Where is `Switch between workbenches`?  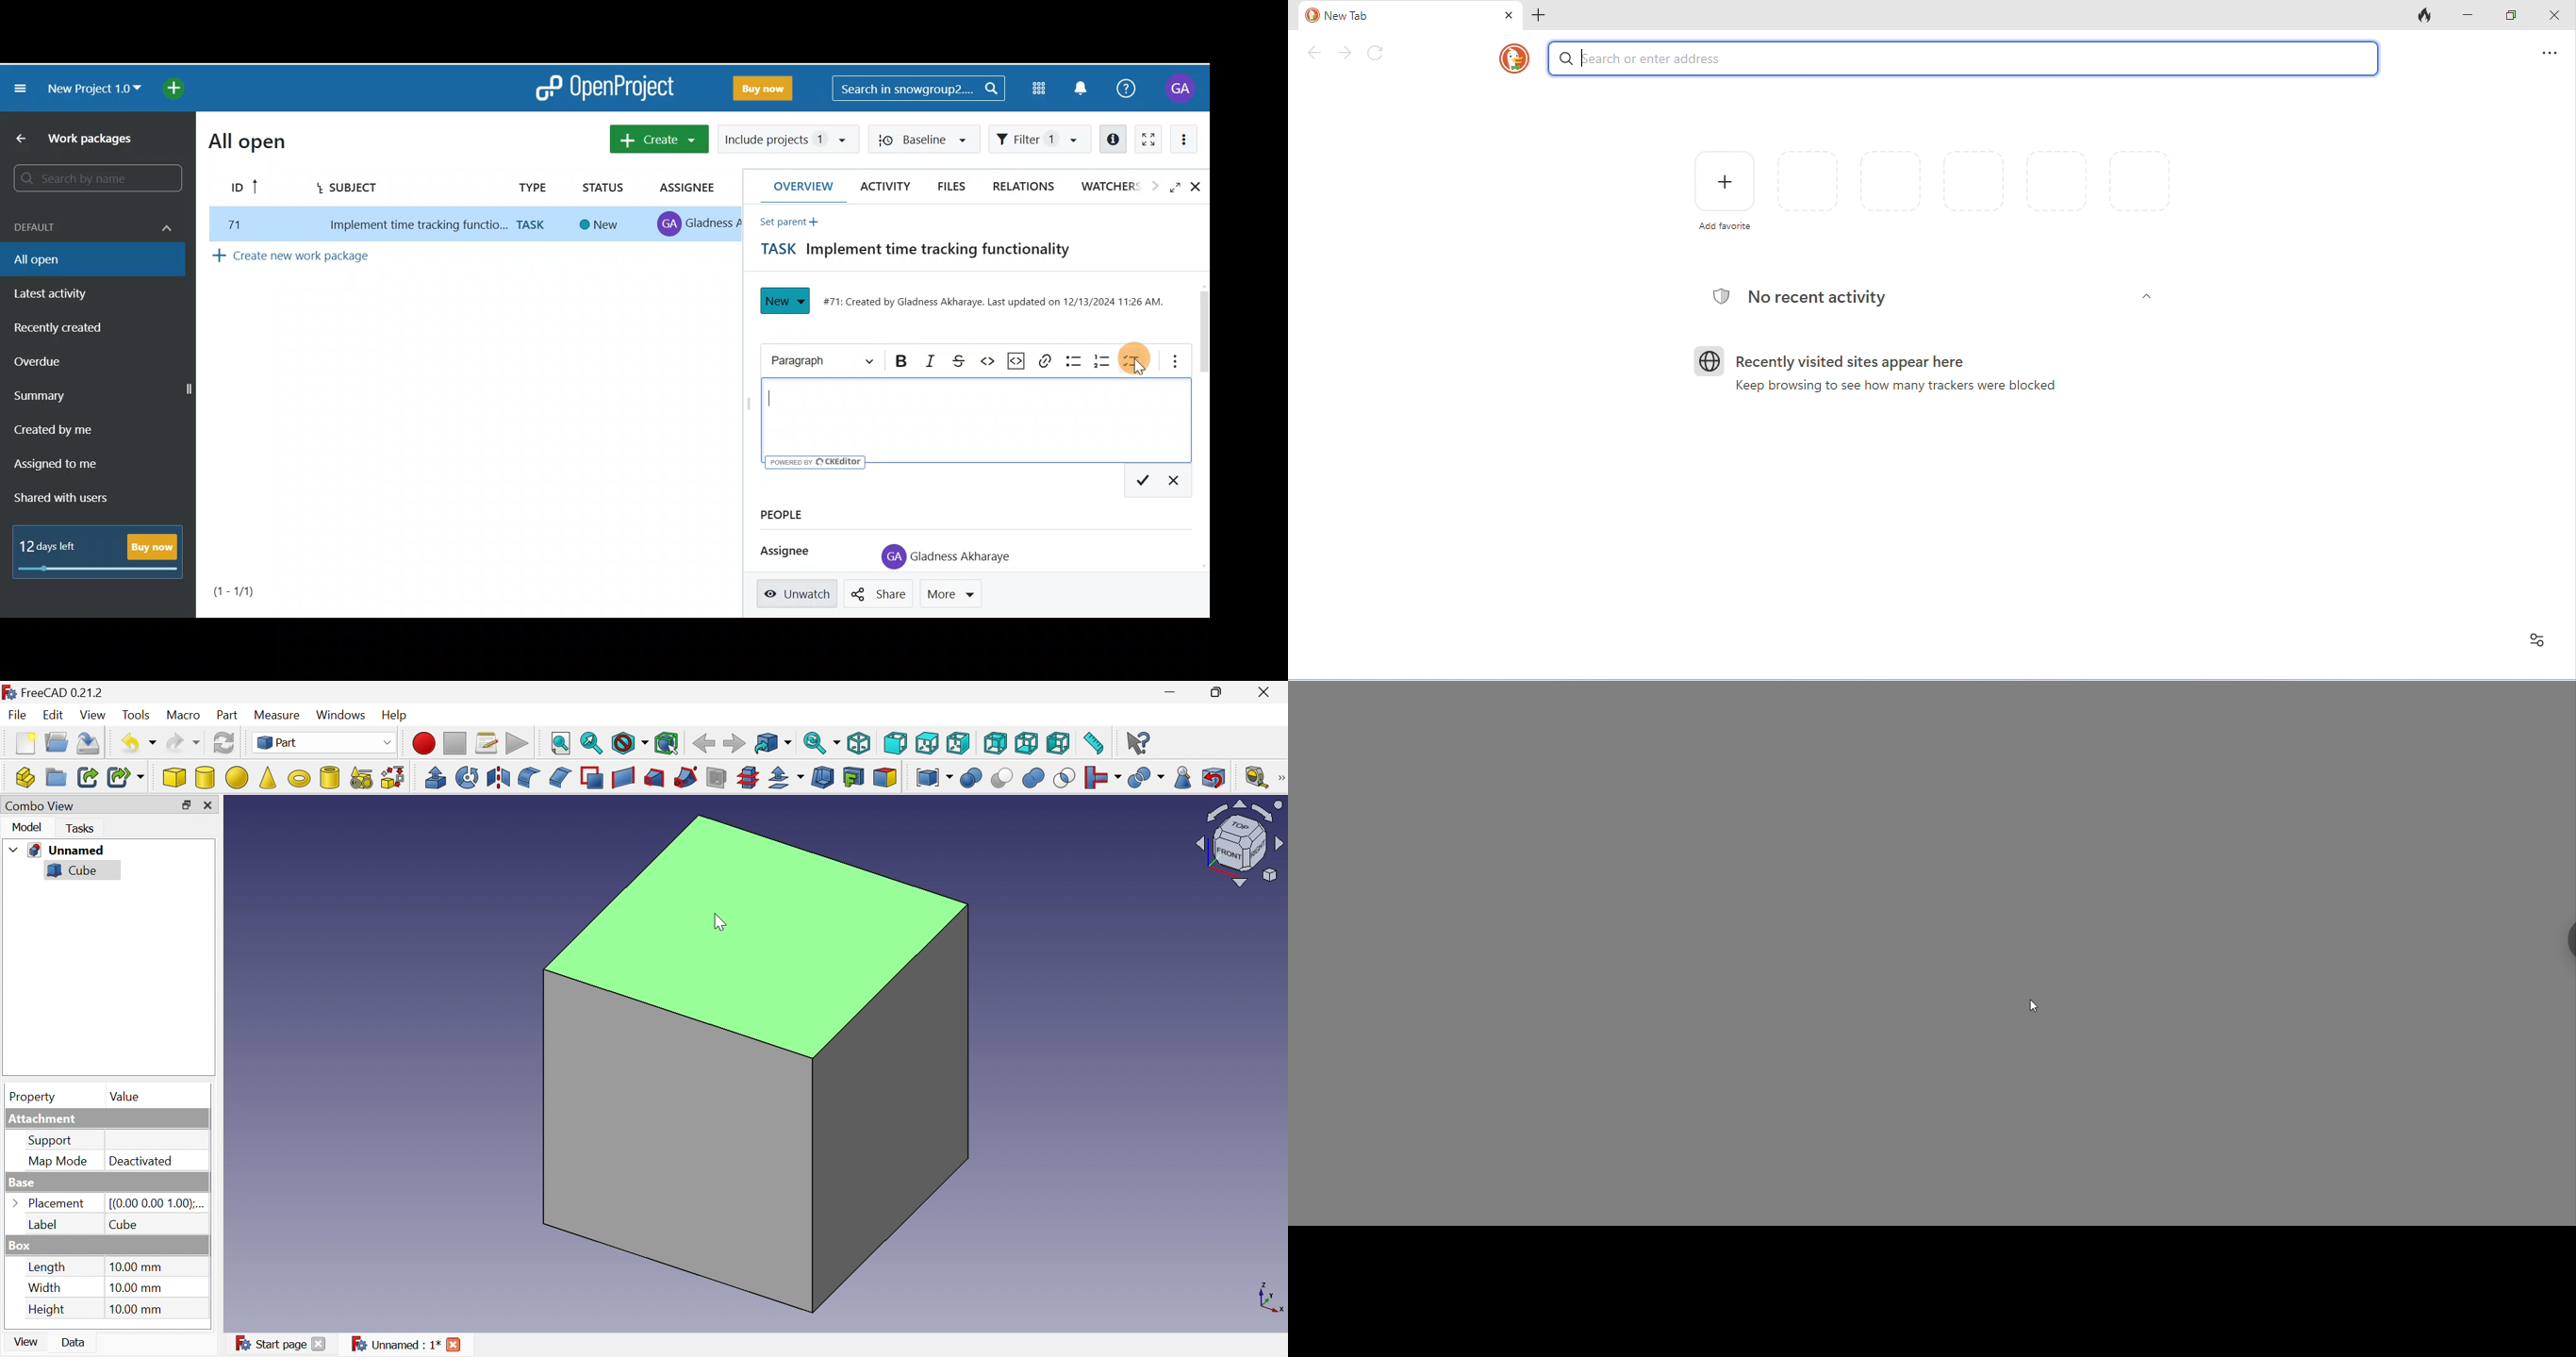
Switch between workbenches is located at coordinates (326, 743).